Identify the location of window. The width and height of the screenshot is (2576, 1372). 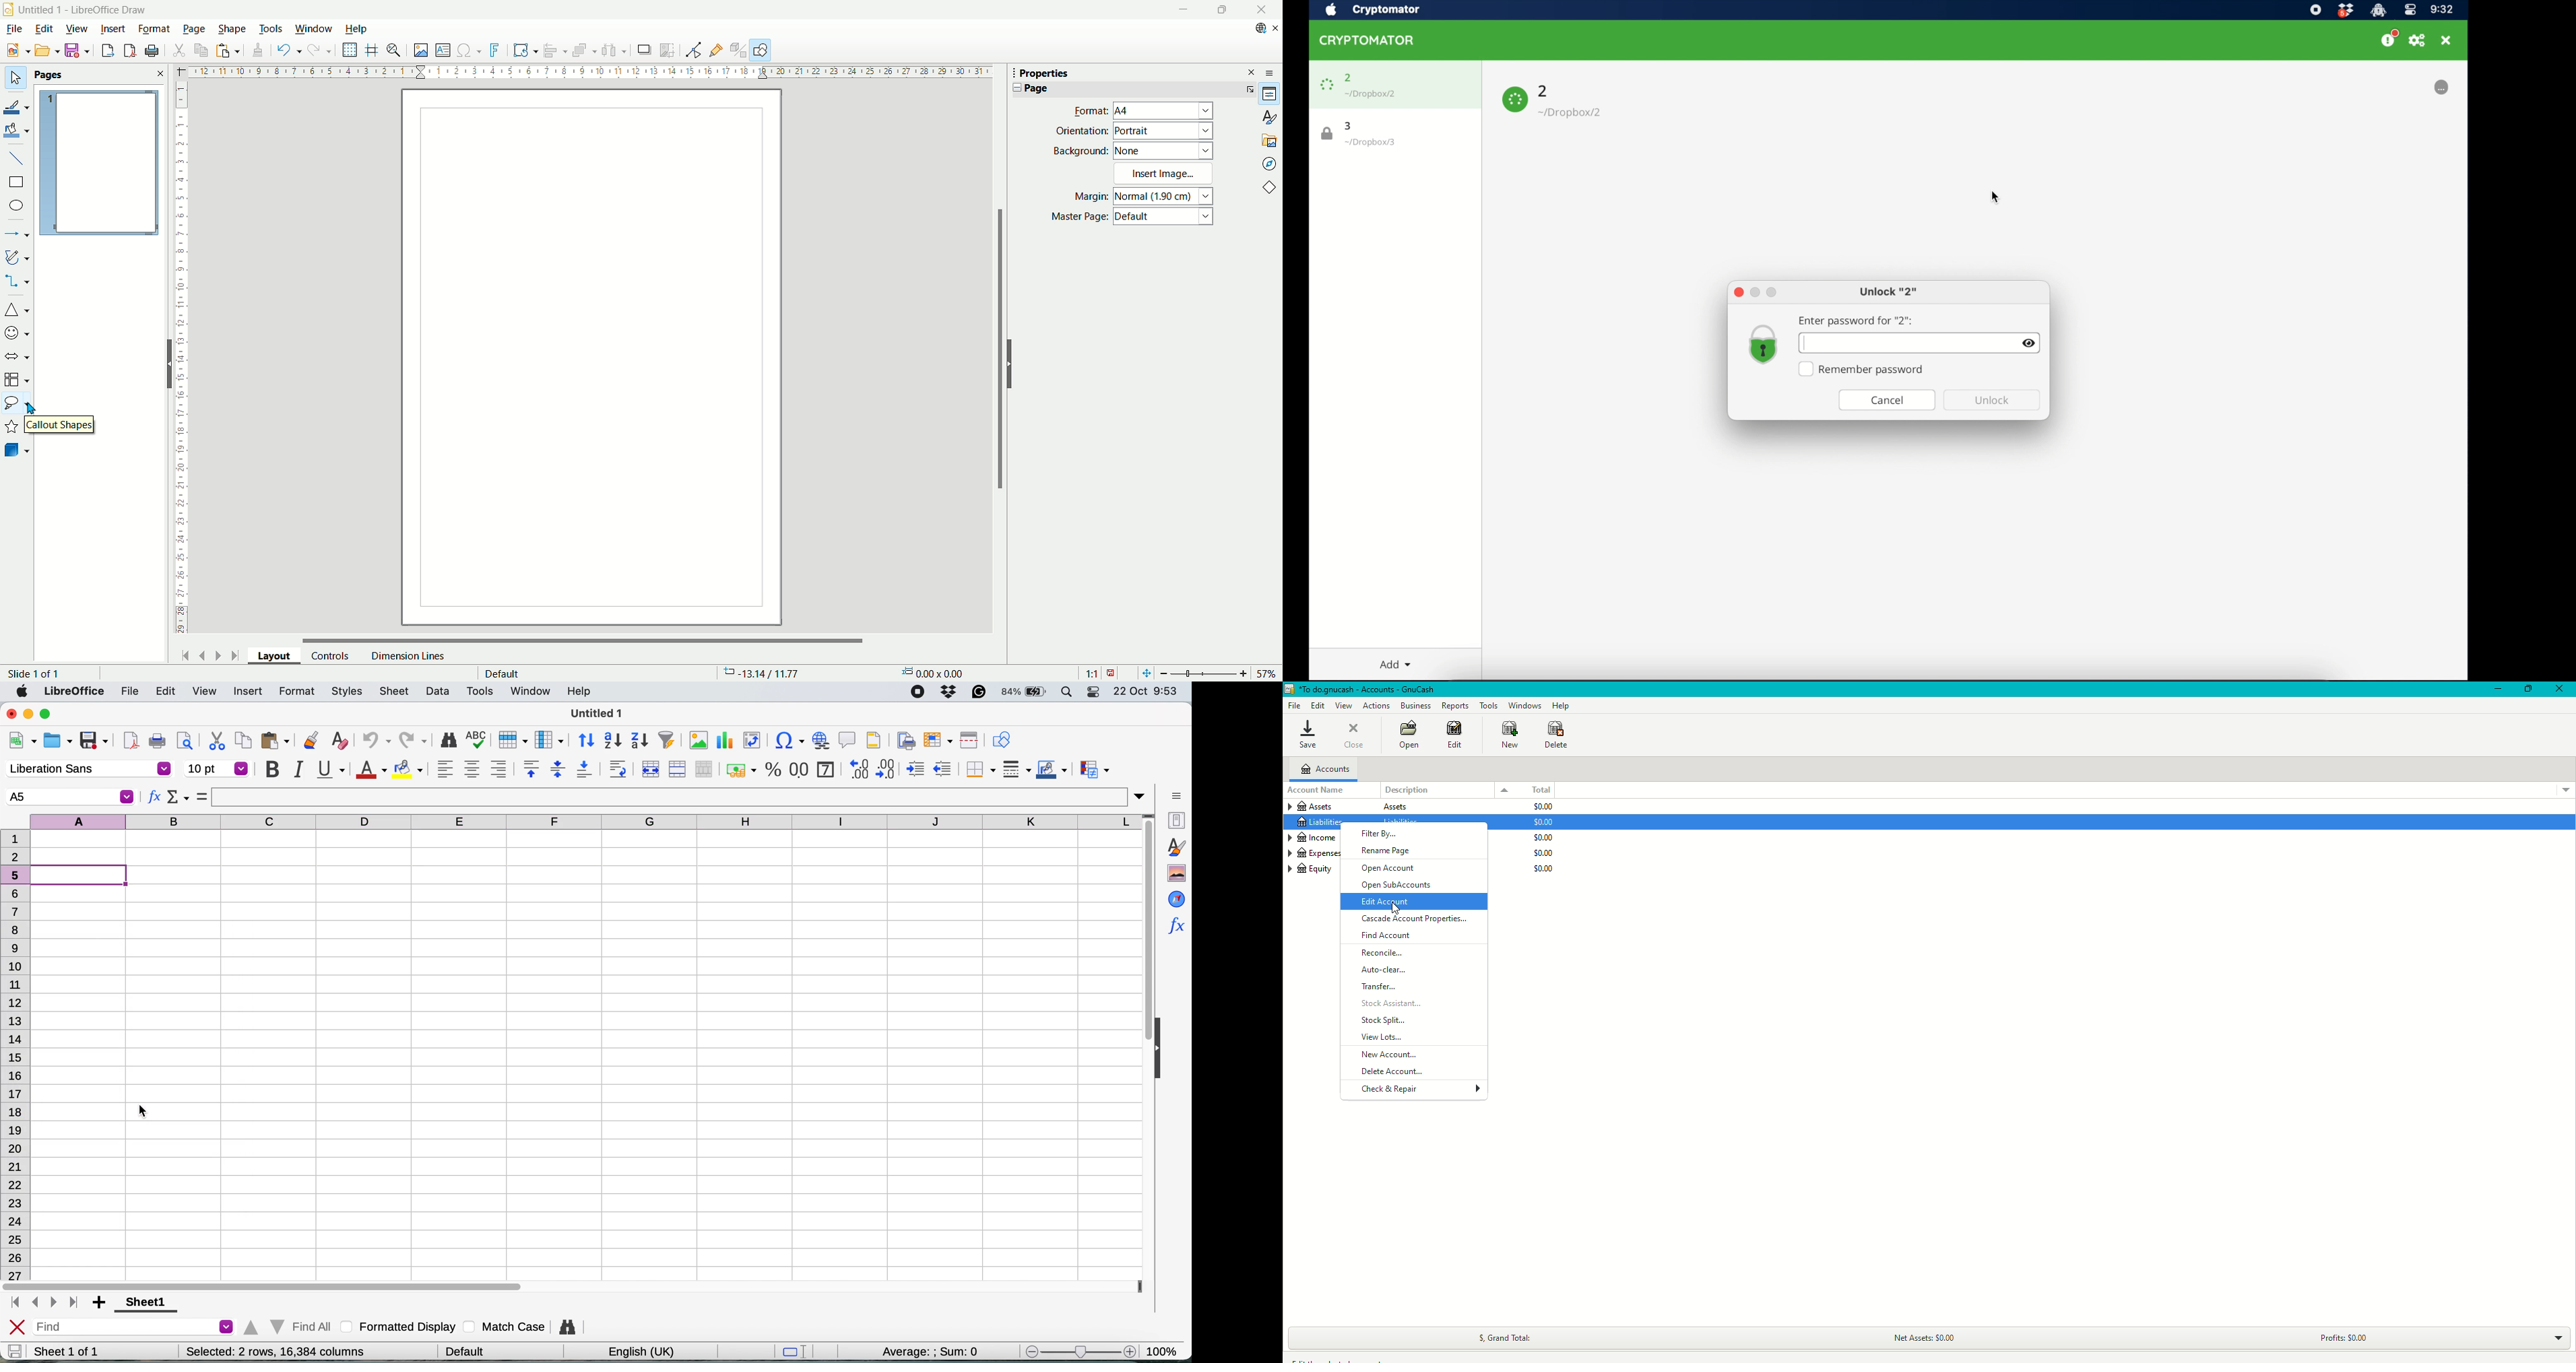
(314, 29).